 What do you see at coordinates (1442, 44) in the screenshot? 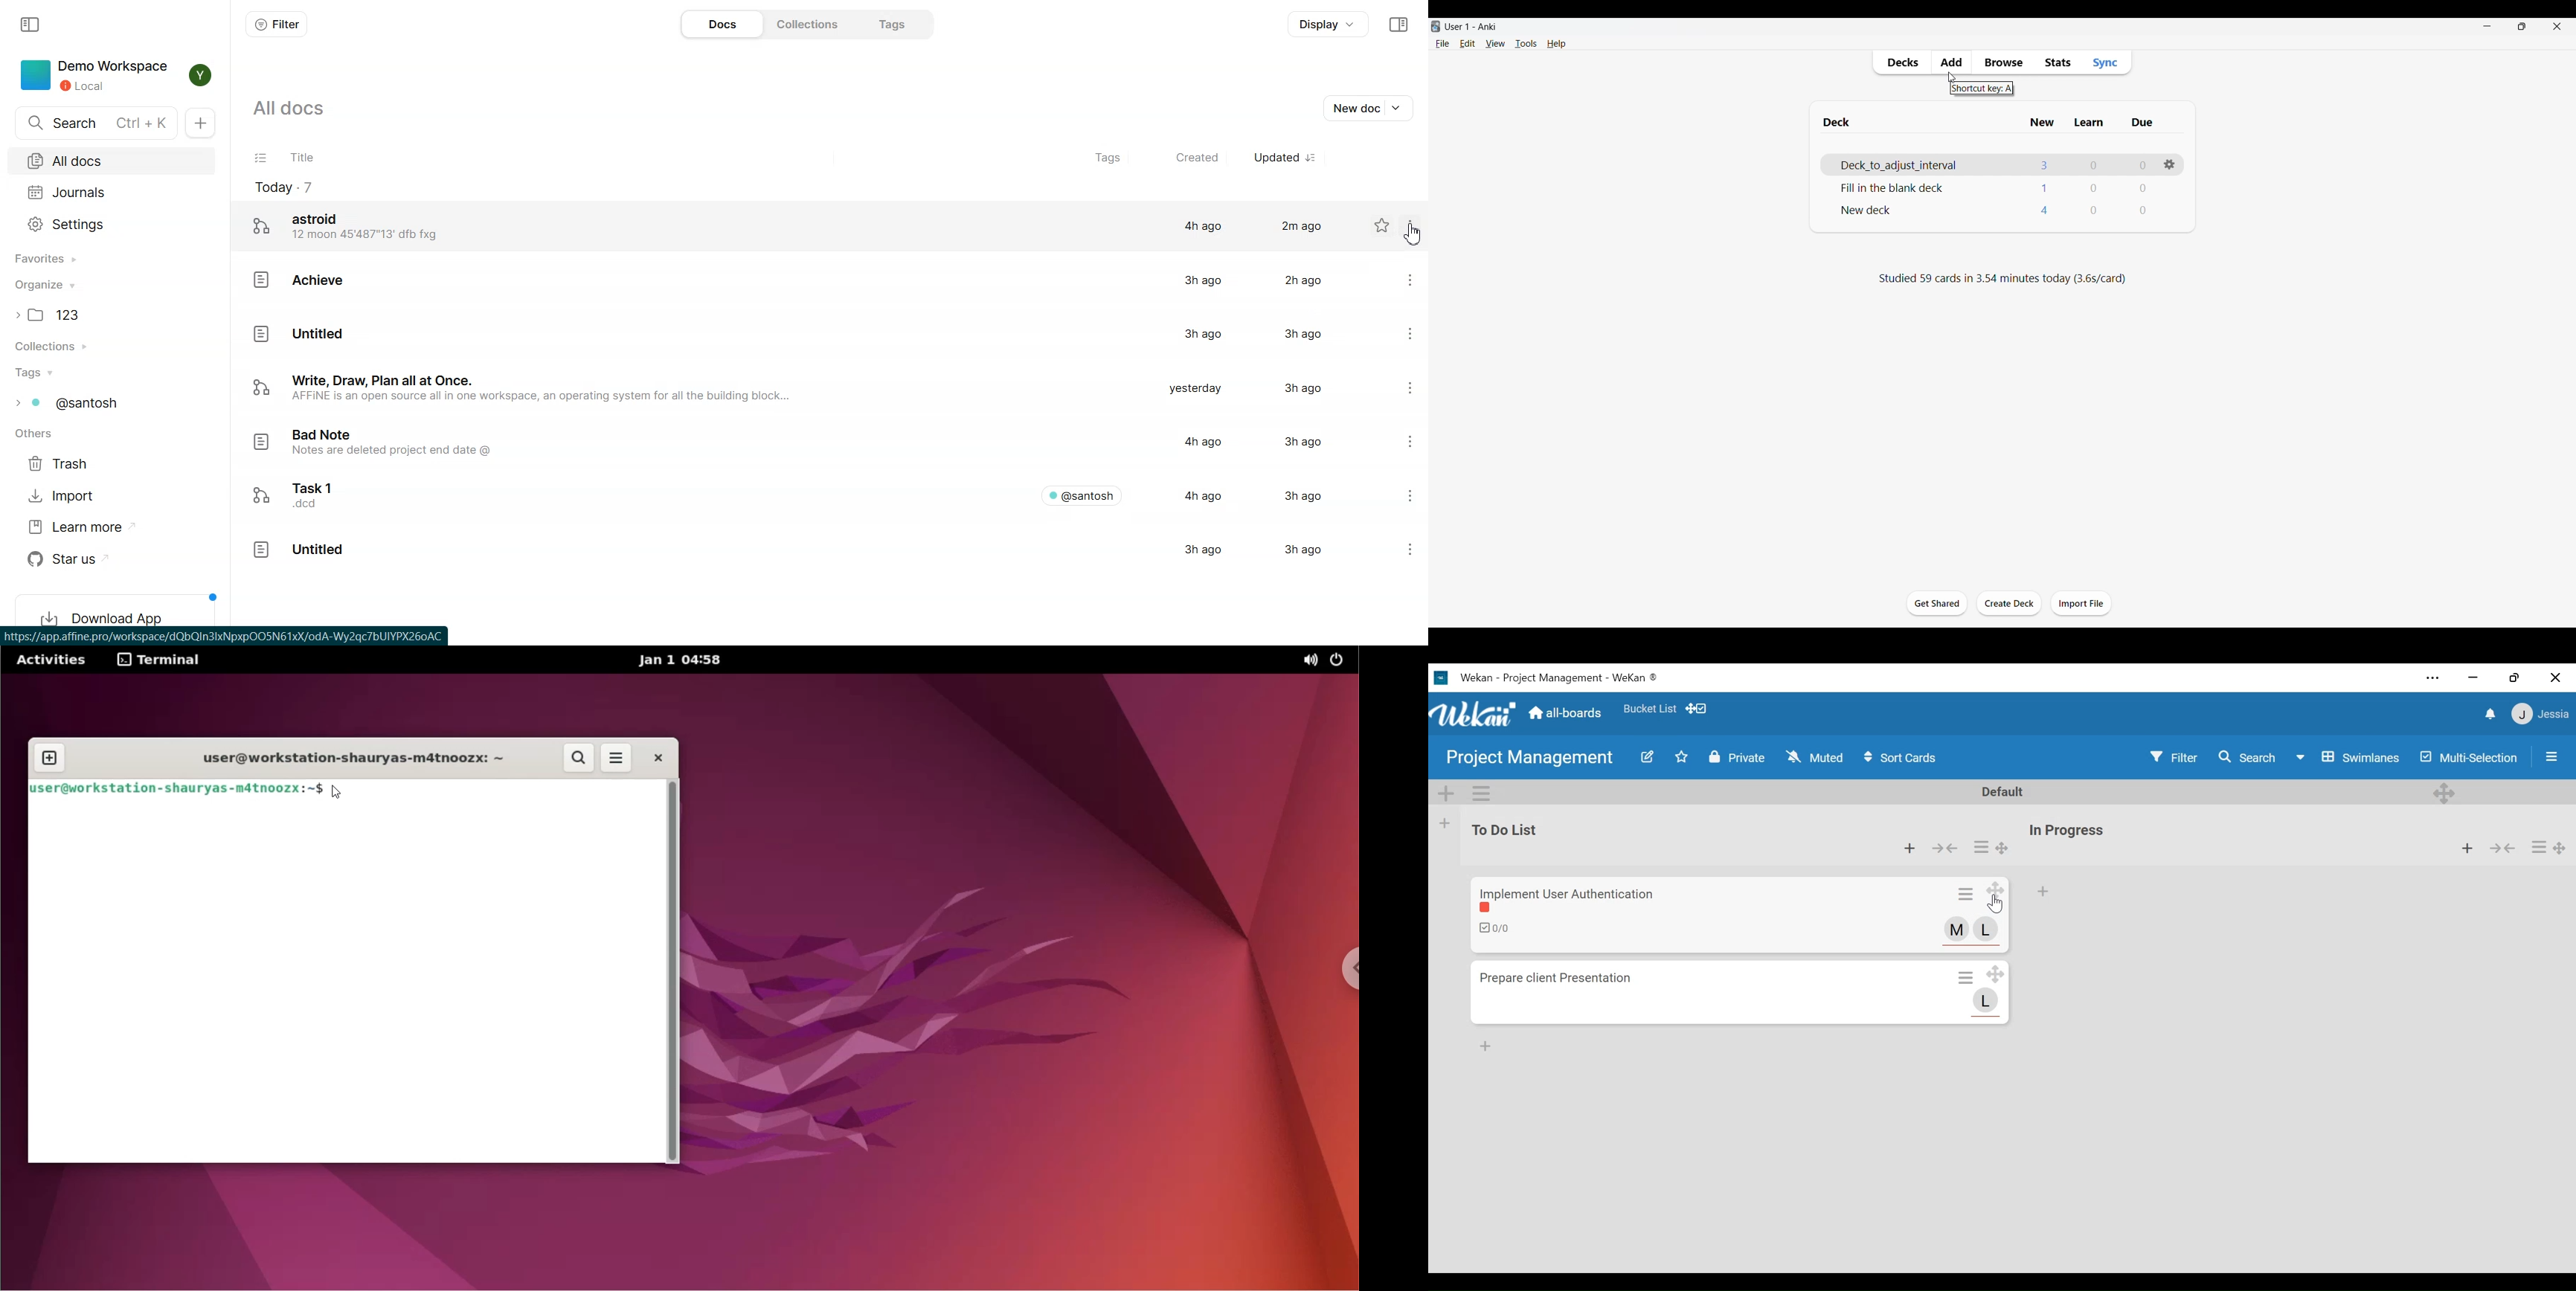
I see `File menu` at bounding box center [1442, 44].